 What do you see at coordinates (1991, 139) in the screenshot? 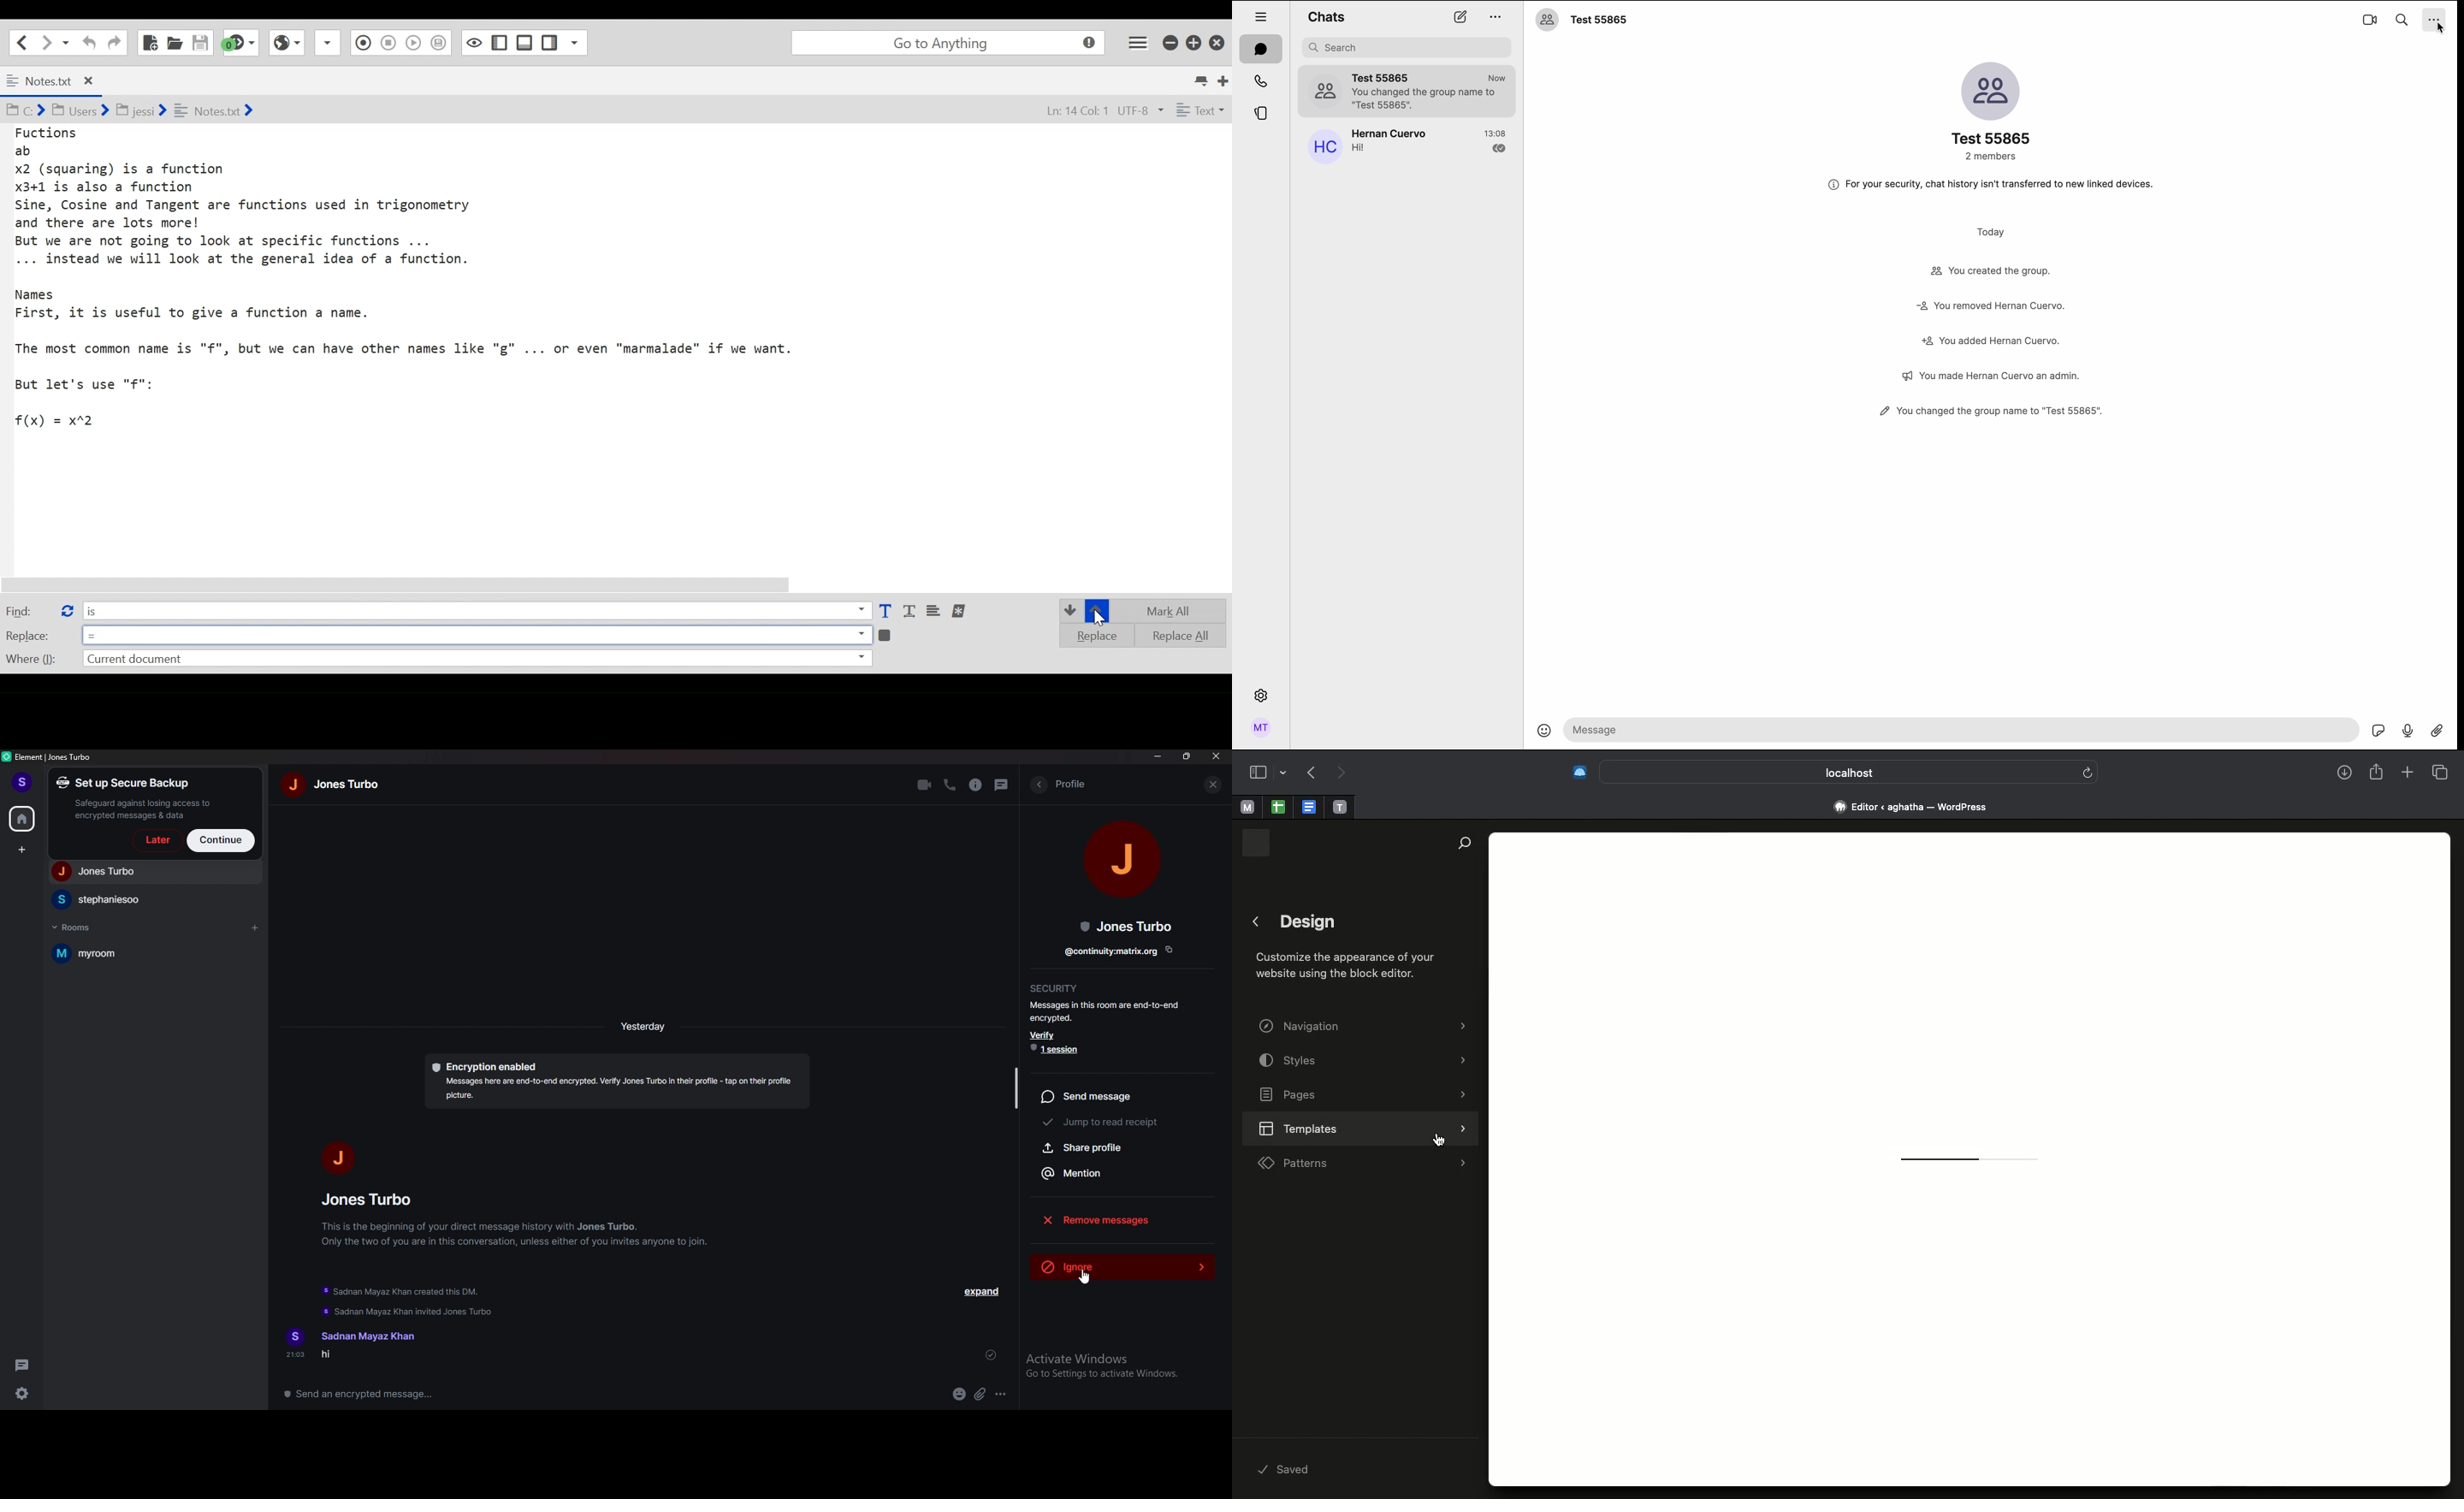
I see `name group` at bounding box center [1991, 139].